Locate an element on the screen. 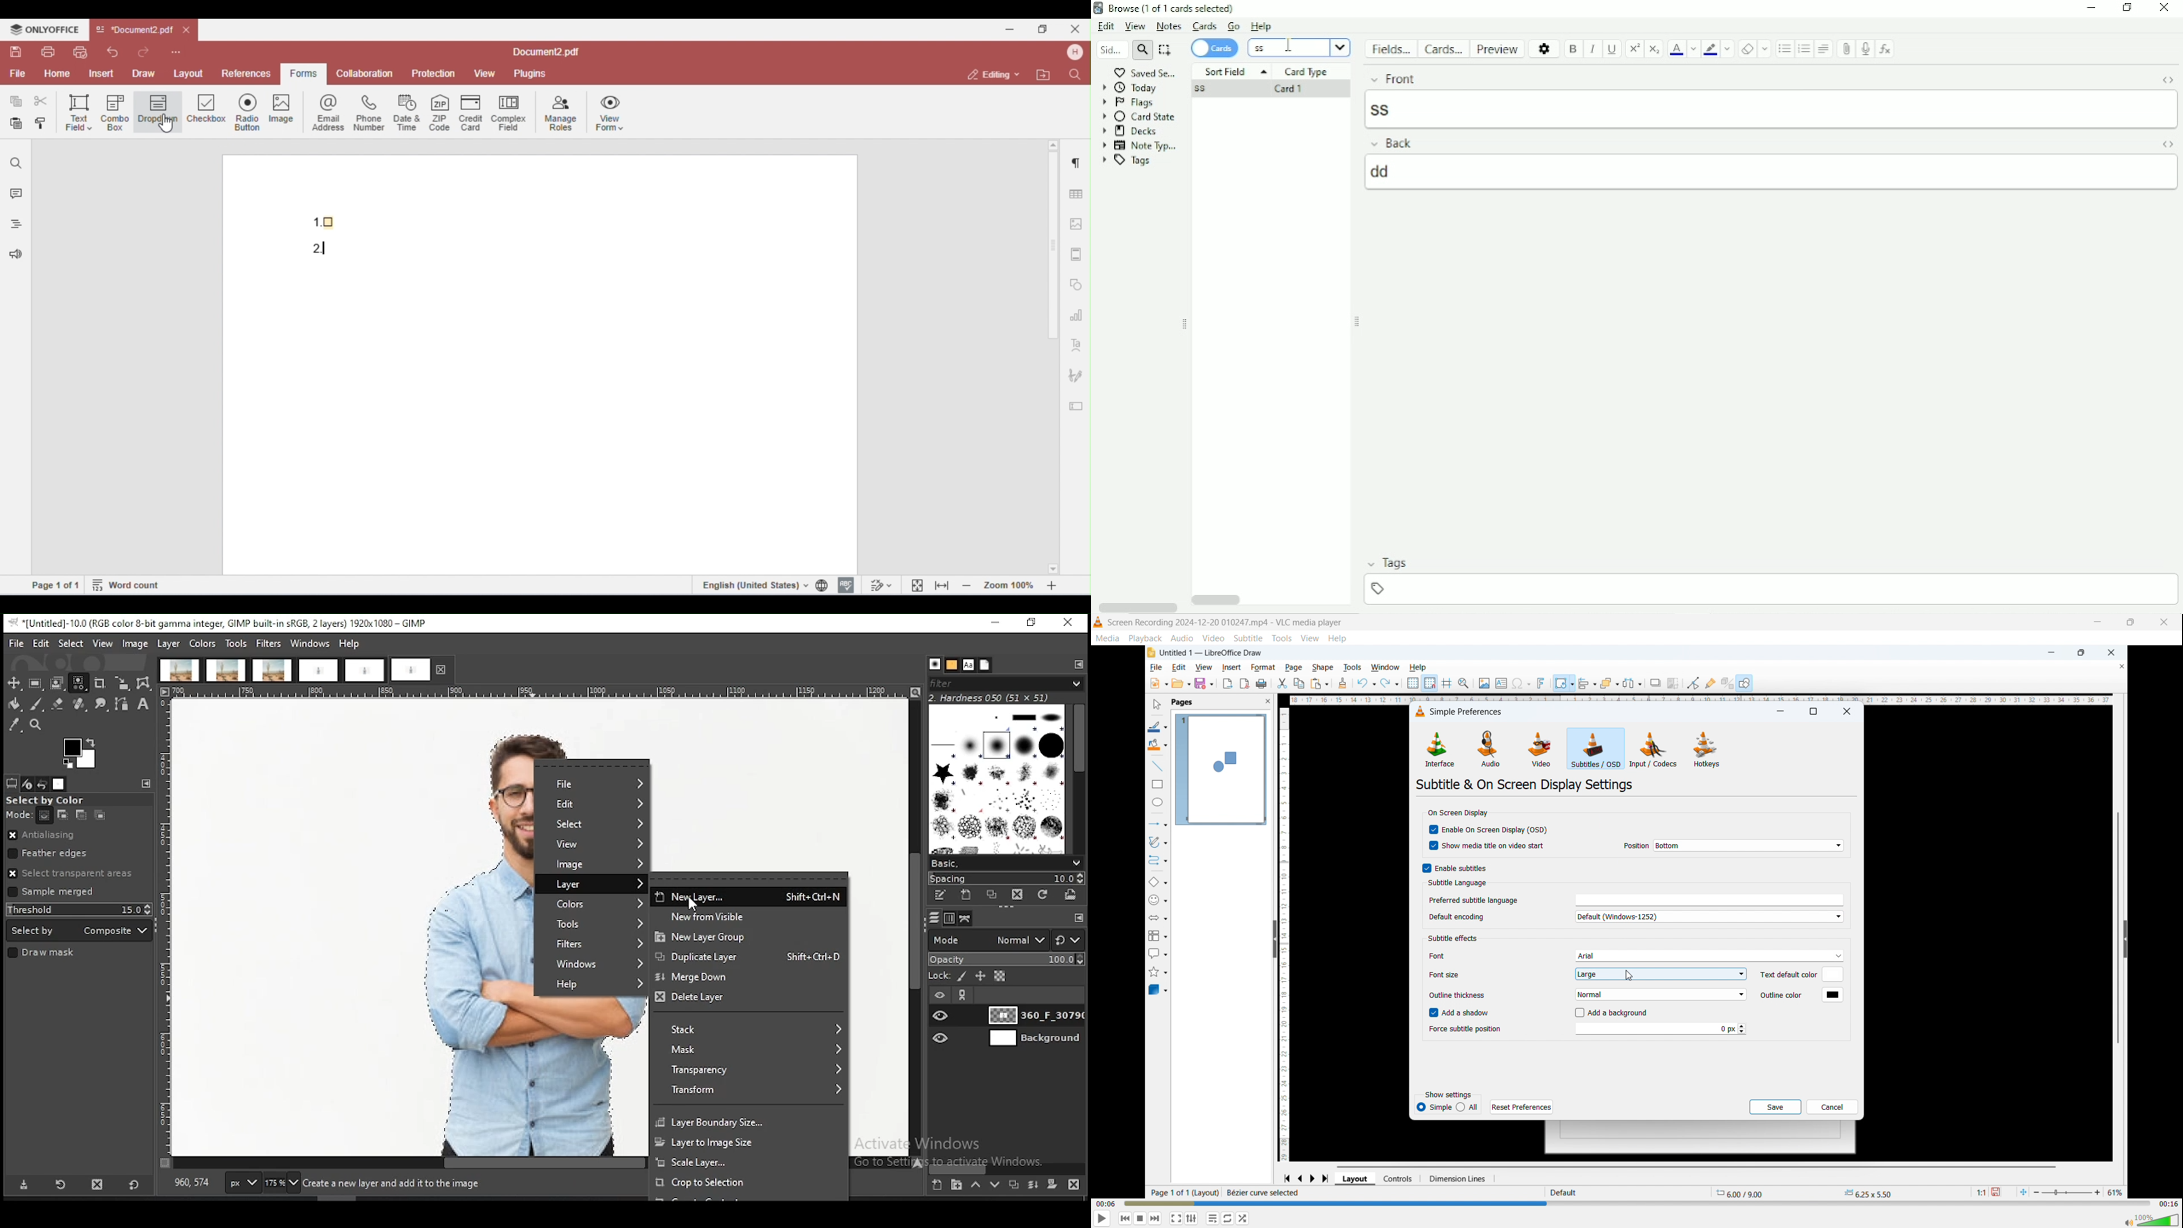 This screenshot has height=1232, width=2184. Subtitles or OSD  is located at coordinates (1596, 749).